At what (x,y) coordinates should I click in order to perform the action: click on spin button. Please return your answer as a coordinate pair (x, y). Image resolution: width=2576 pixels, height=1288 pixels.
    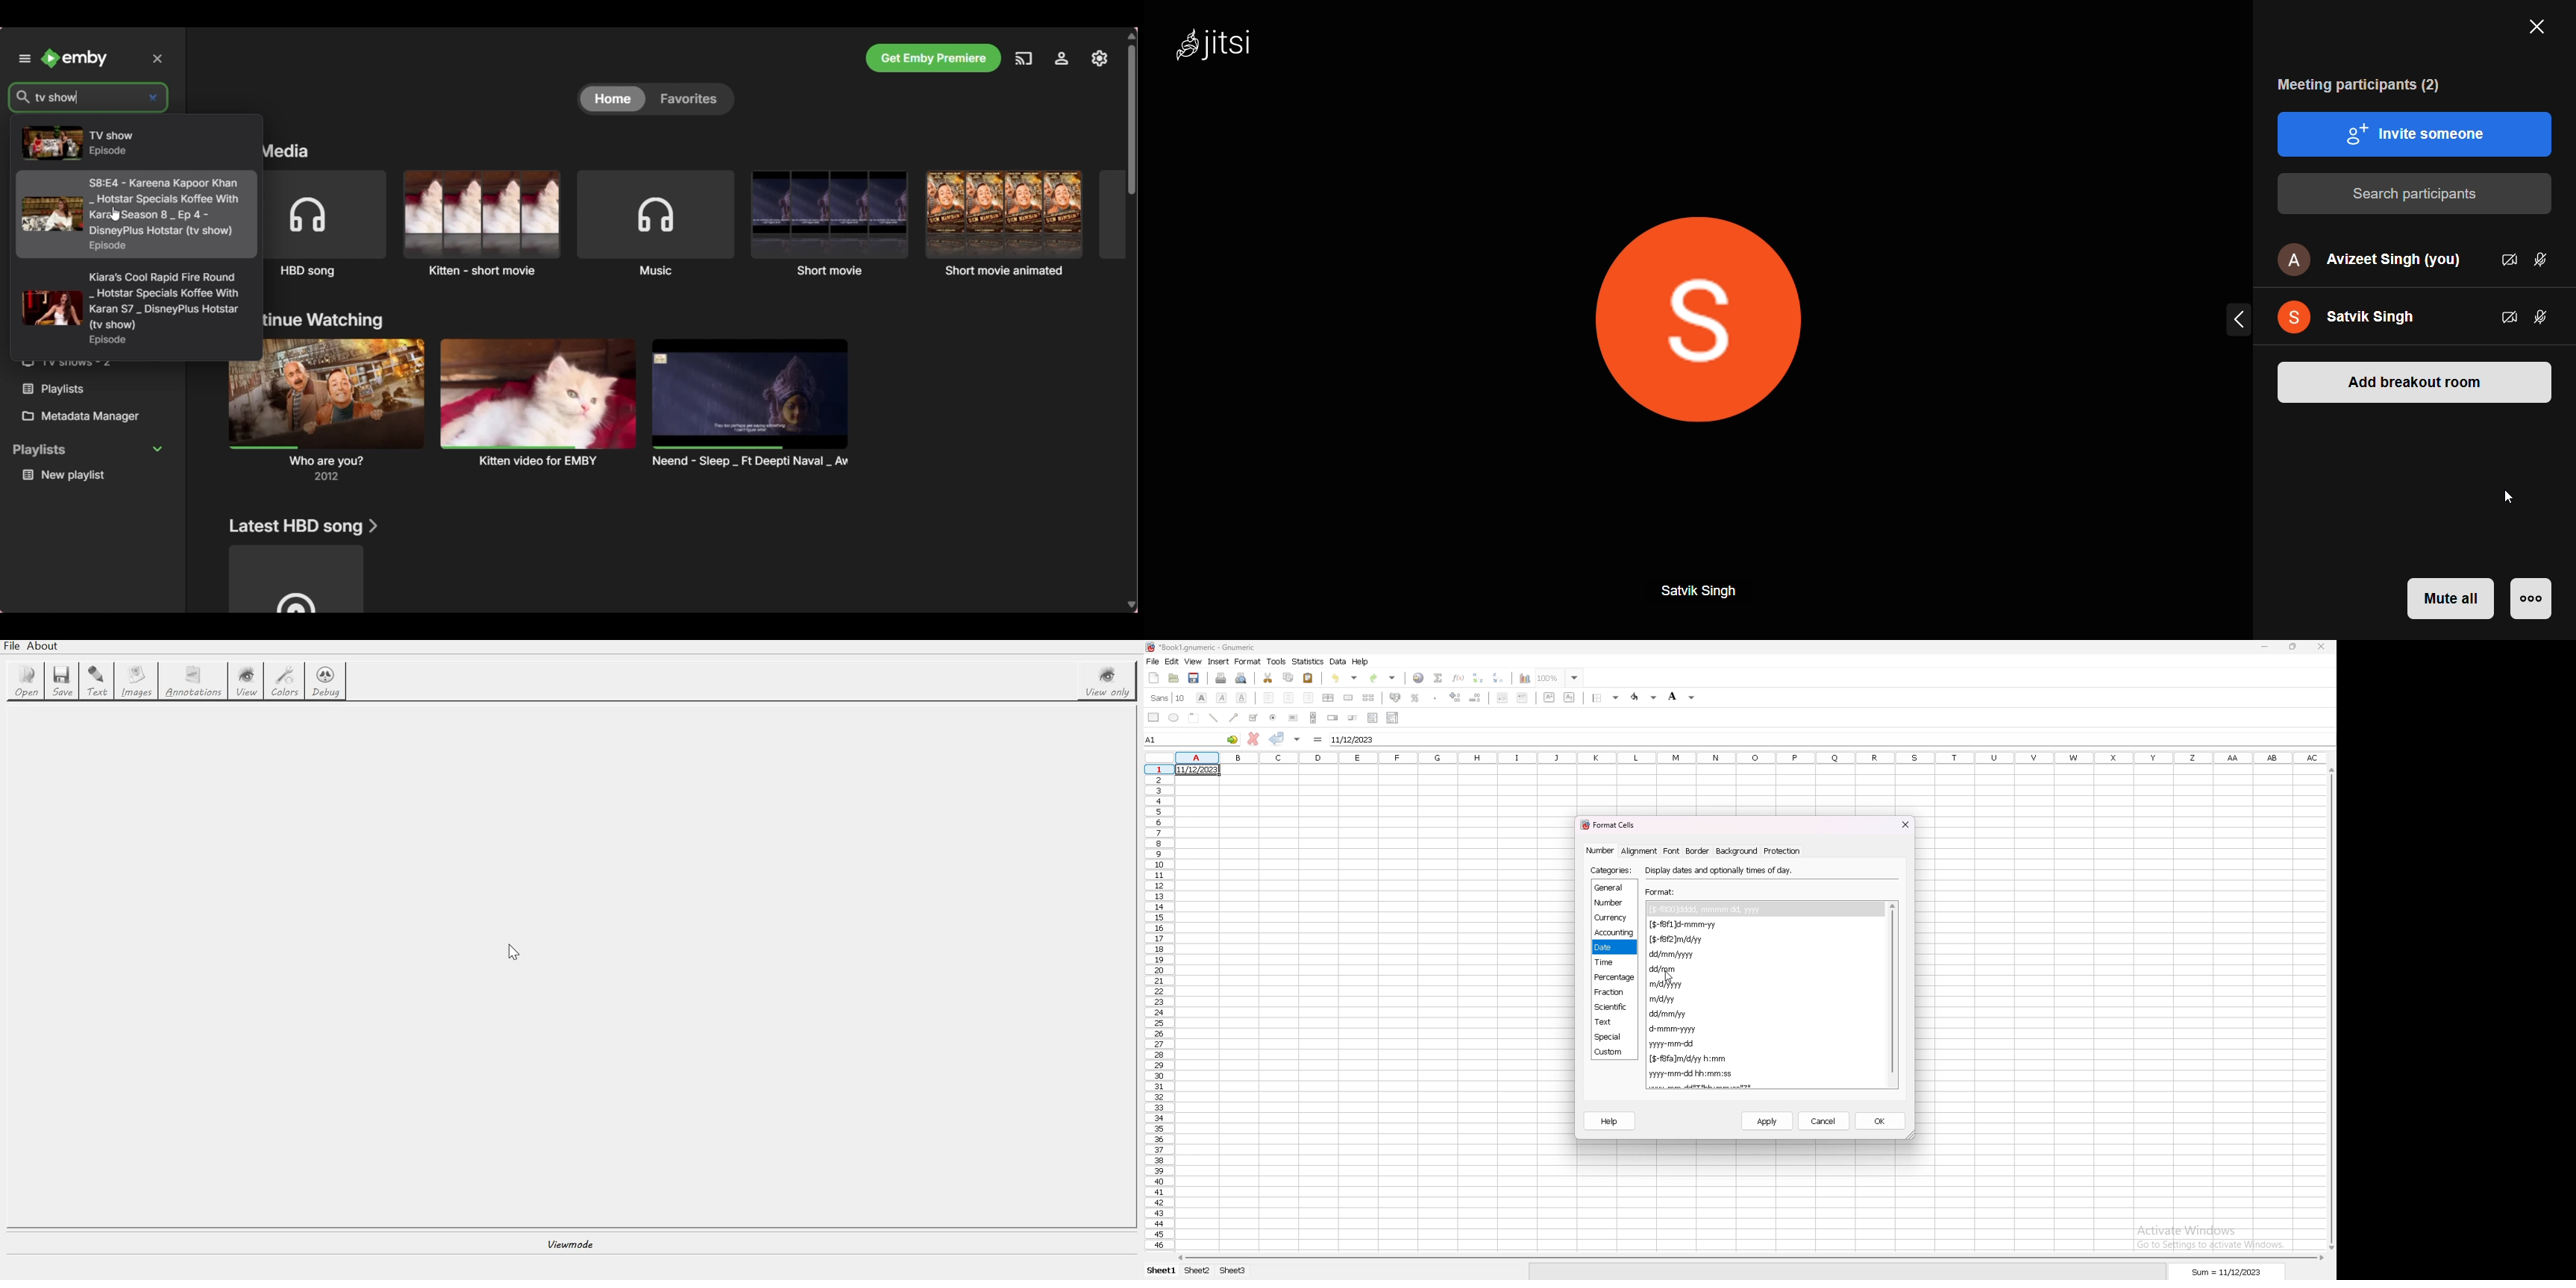
    Looking at the image, I should click on (1334, 718).